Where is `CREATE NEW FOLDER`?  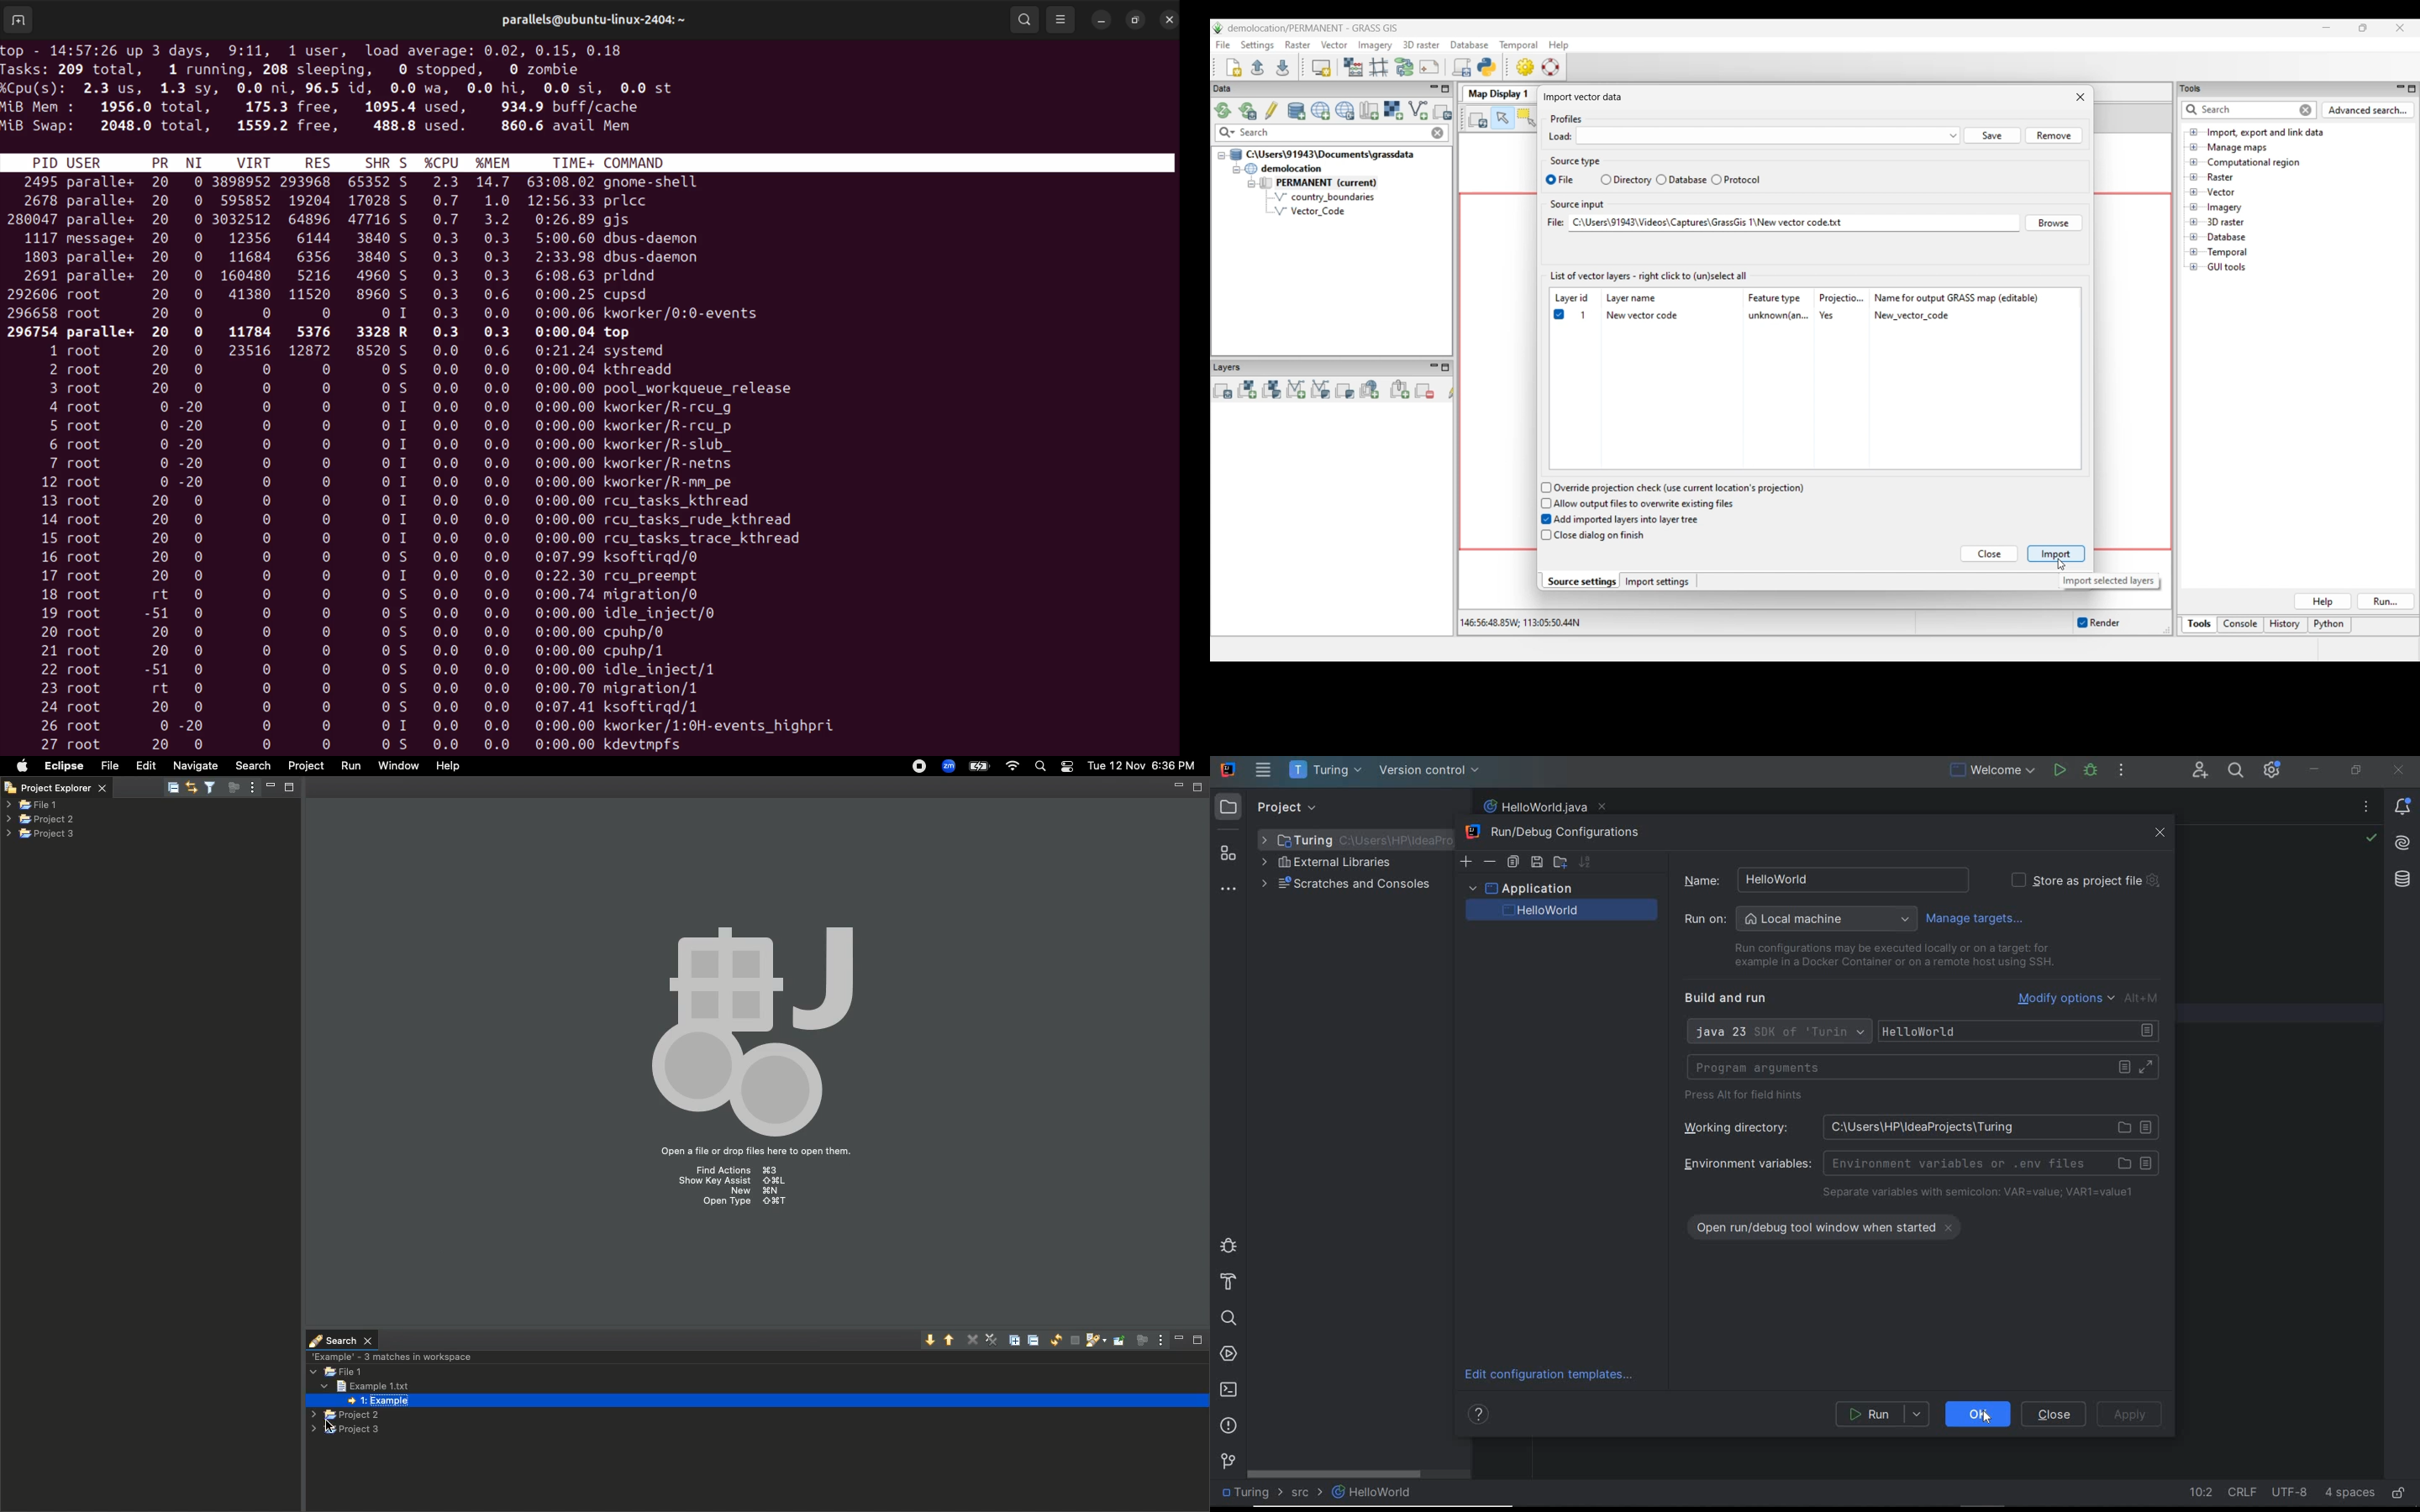
CREATE NEW FOLDER is located at coordinates (1559, 861).